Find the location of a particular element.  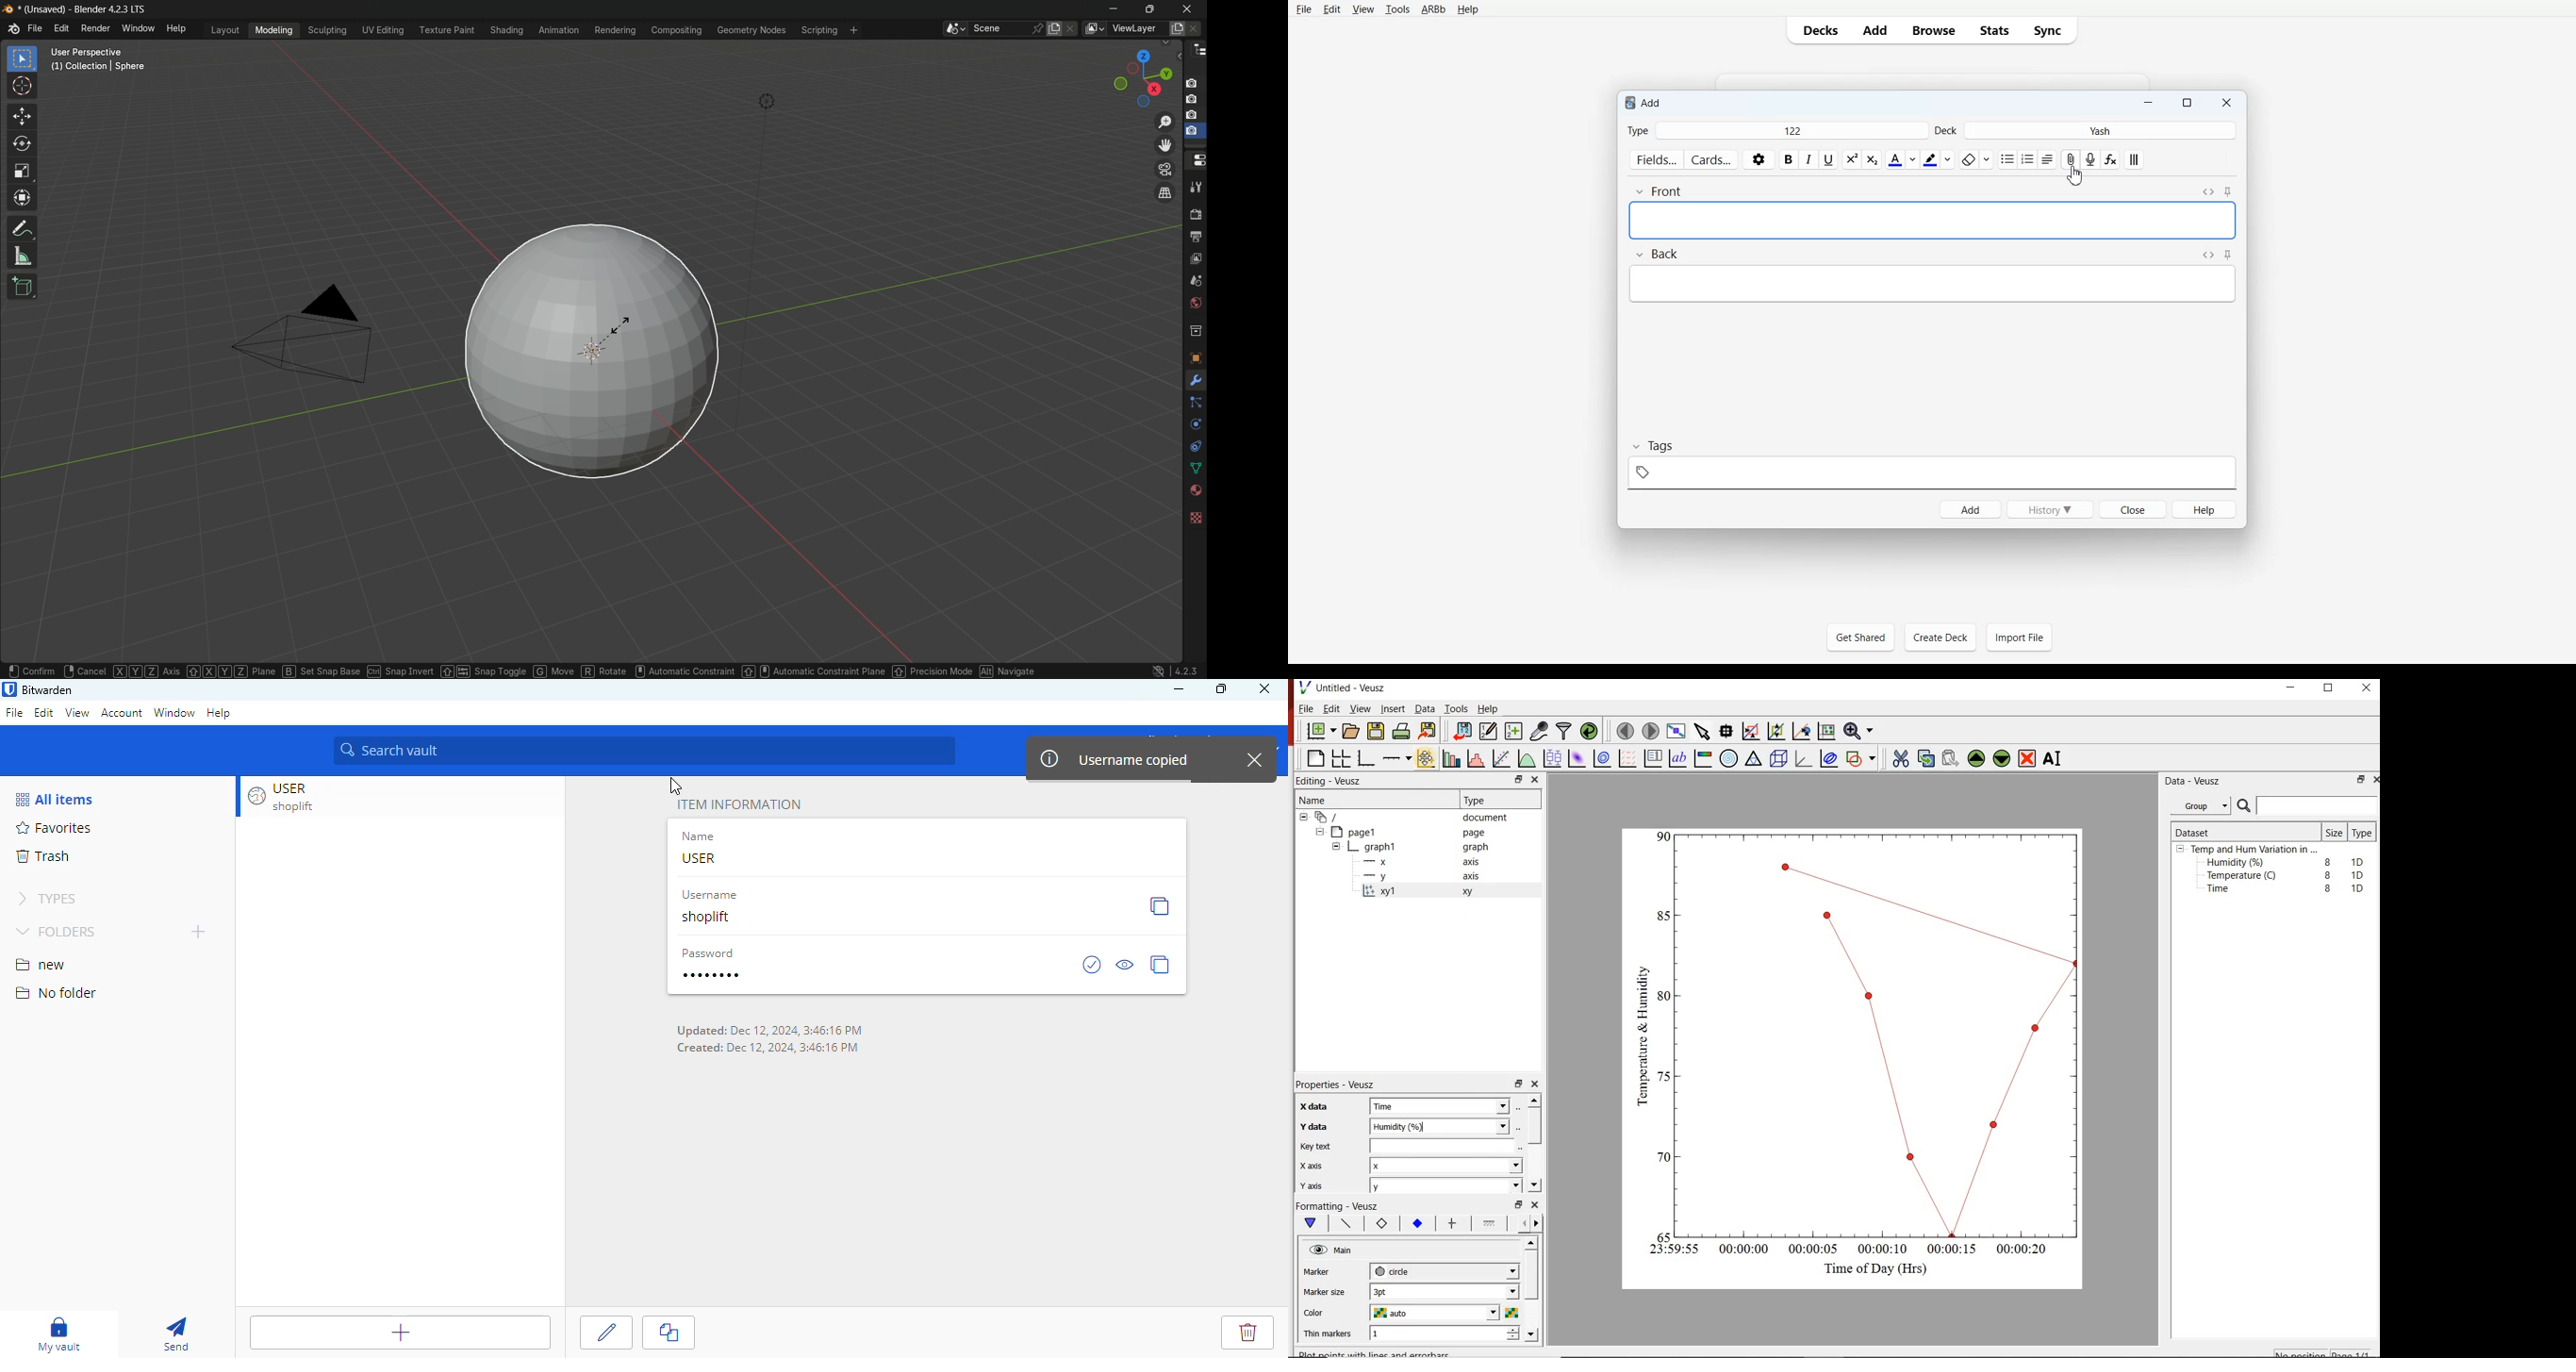

Edit is located at coordinates (1331, 9).